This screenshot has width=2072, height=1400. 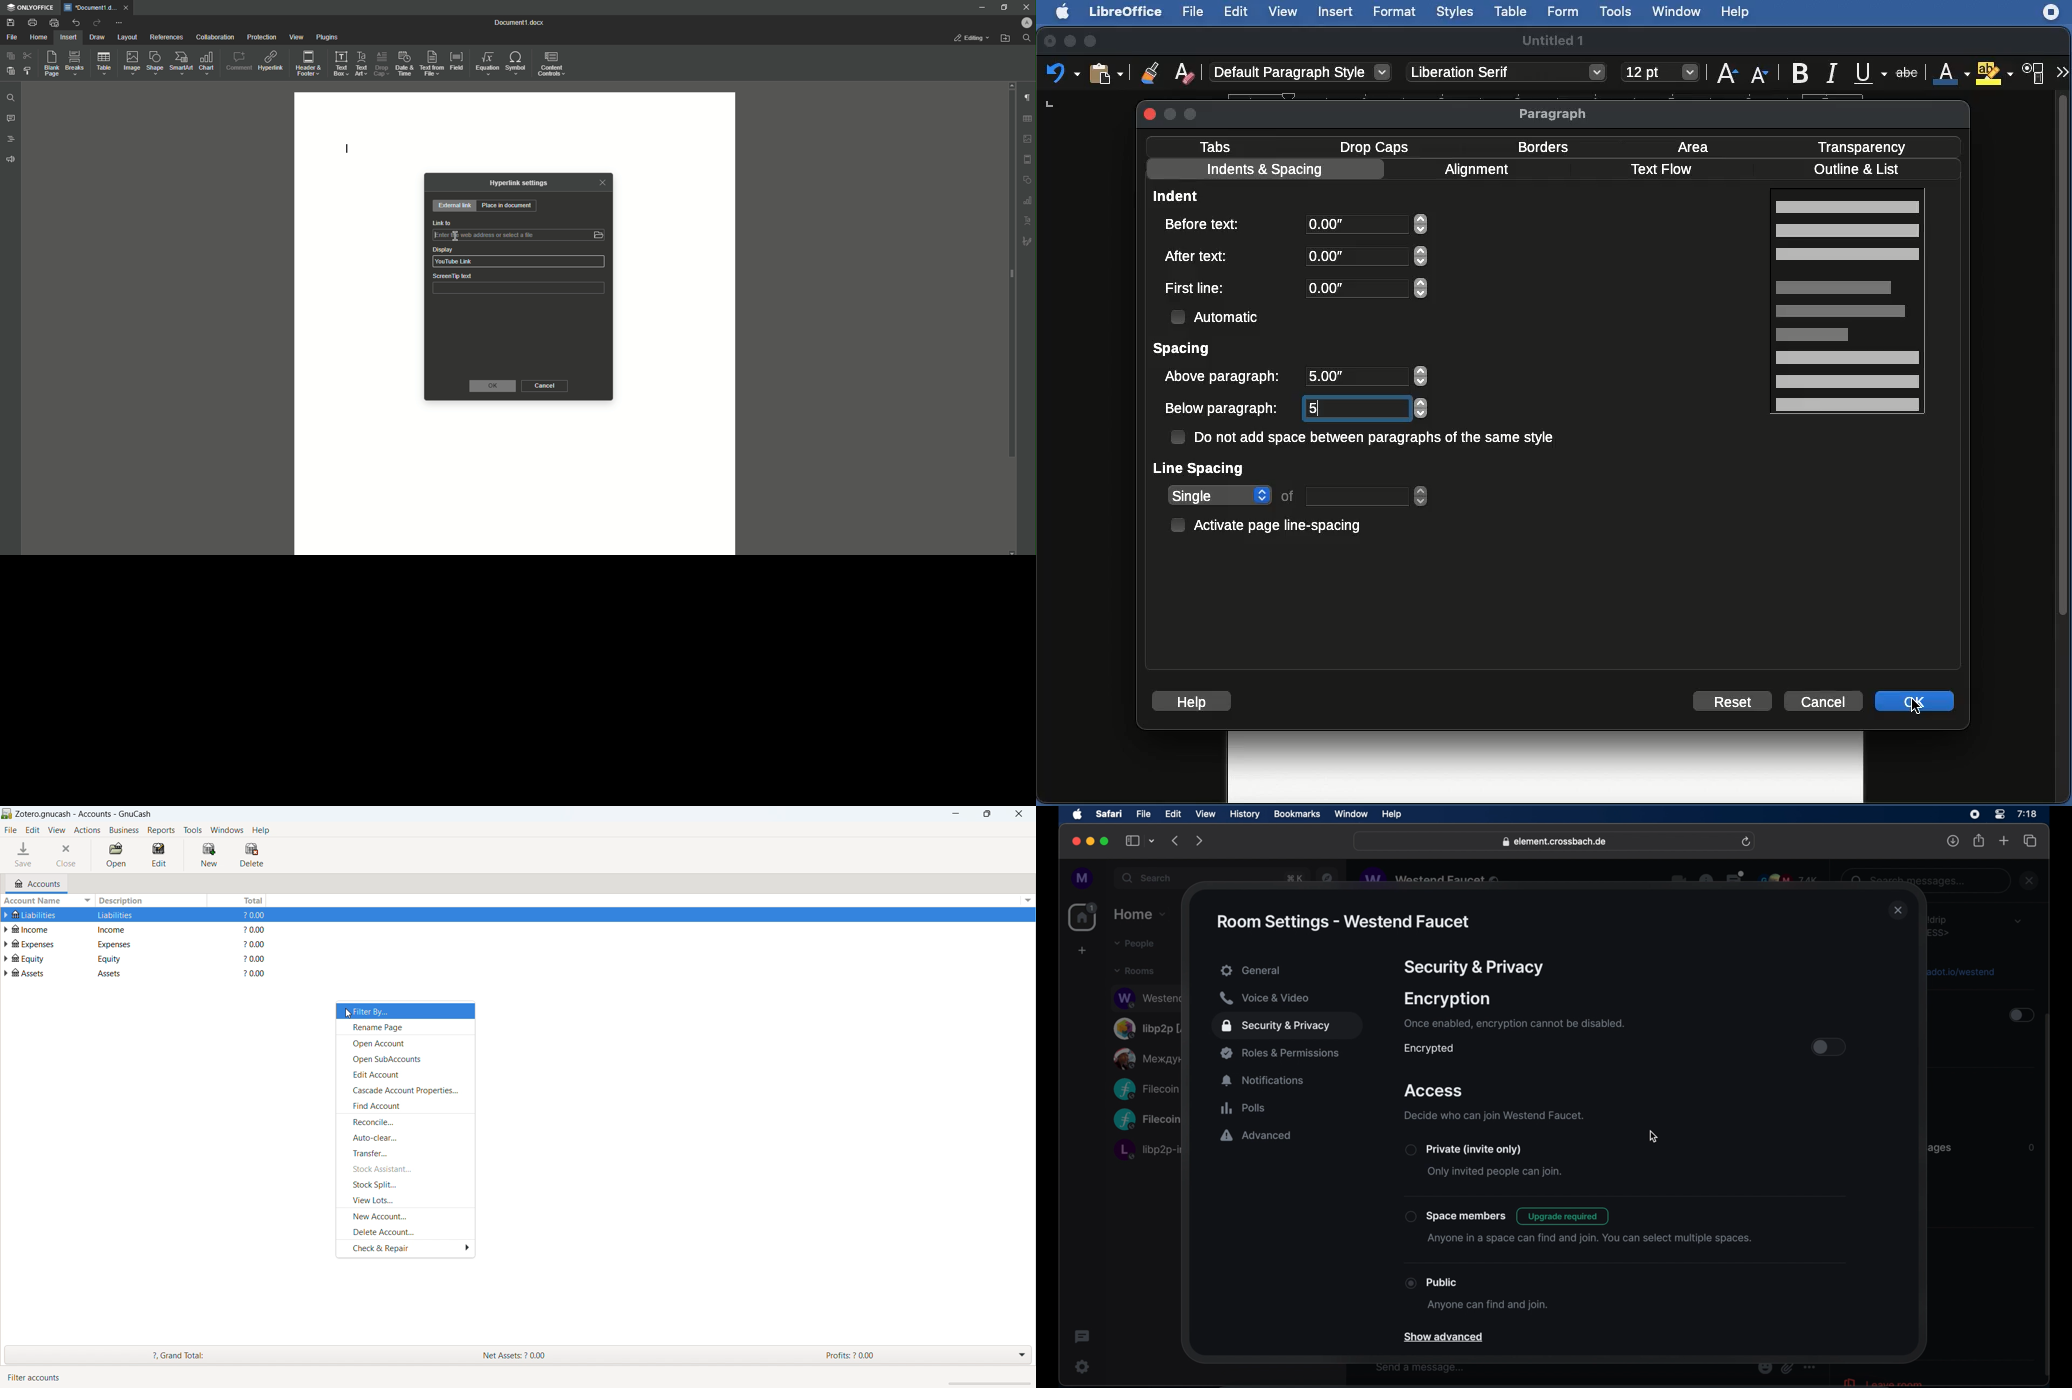 What do you see at coordinates (1090, 841) in the screenshot?
I see `minimize` at bounding box center [1090, 841].